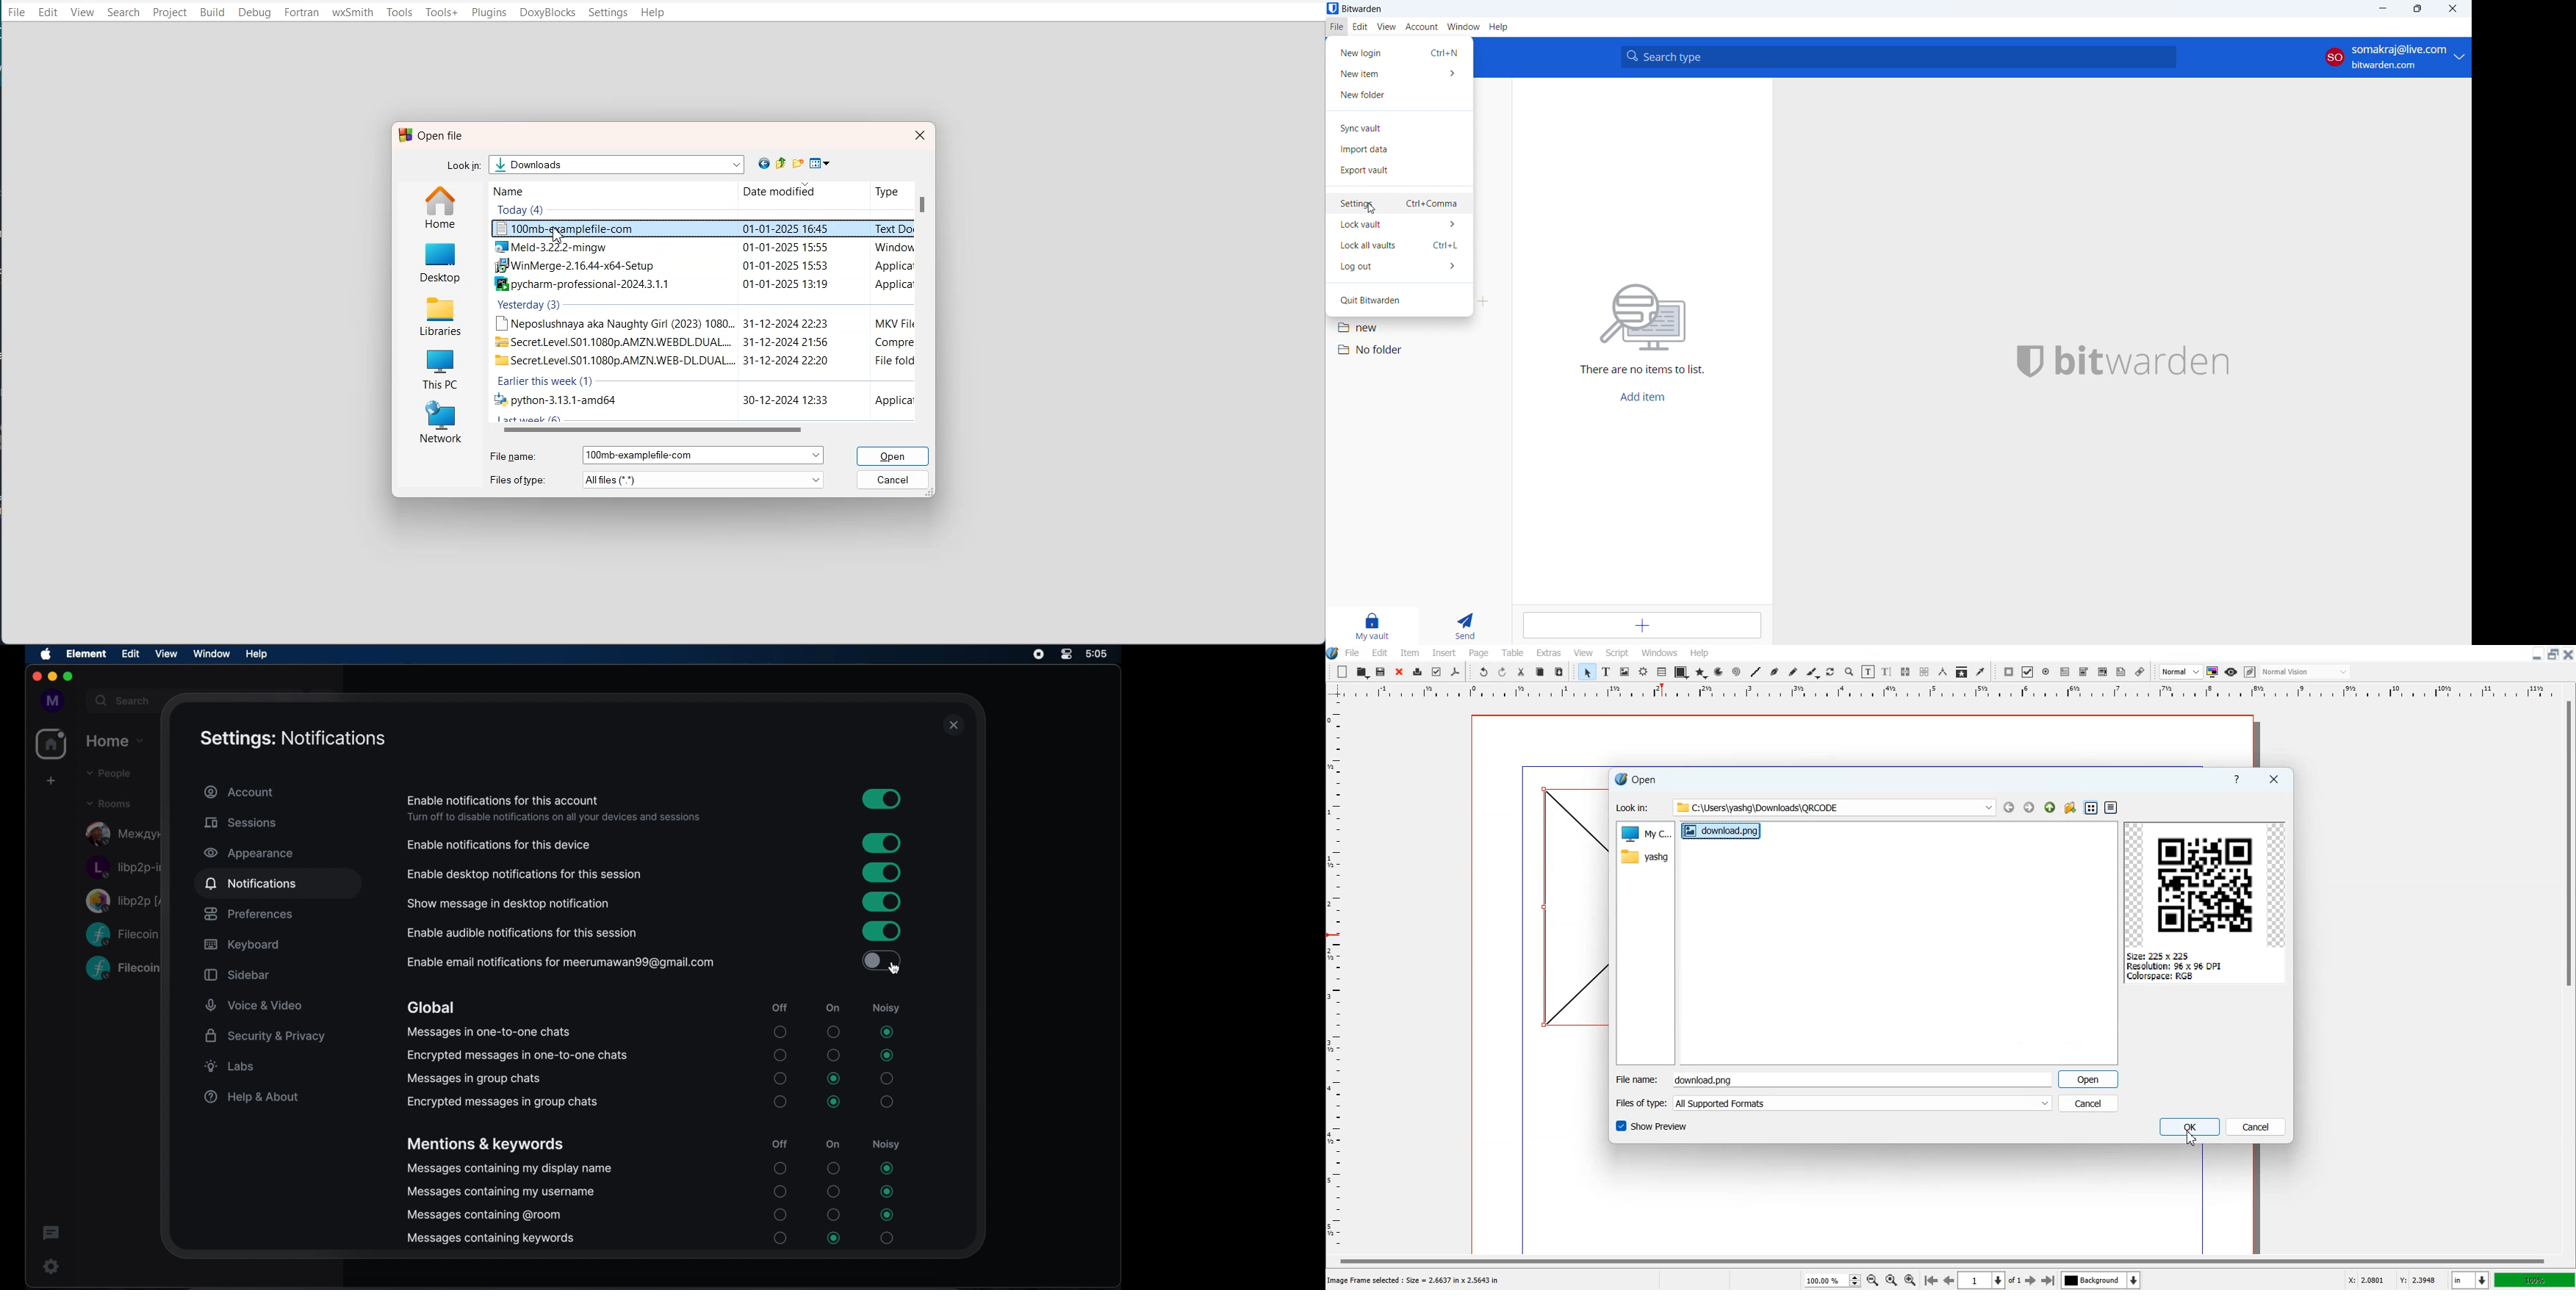  What do you see at coordinates (781, 1078) in the screenshot?
I see `radio button` at bounding box center [781, 1078].